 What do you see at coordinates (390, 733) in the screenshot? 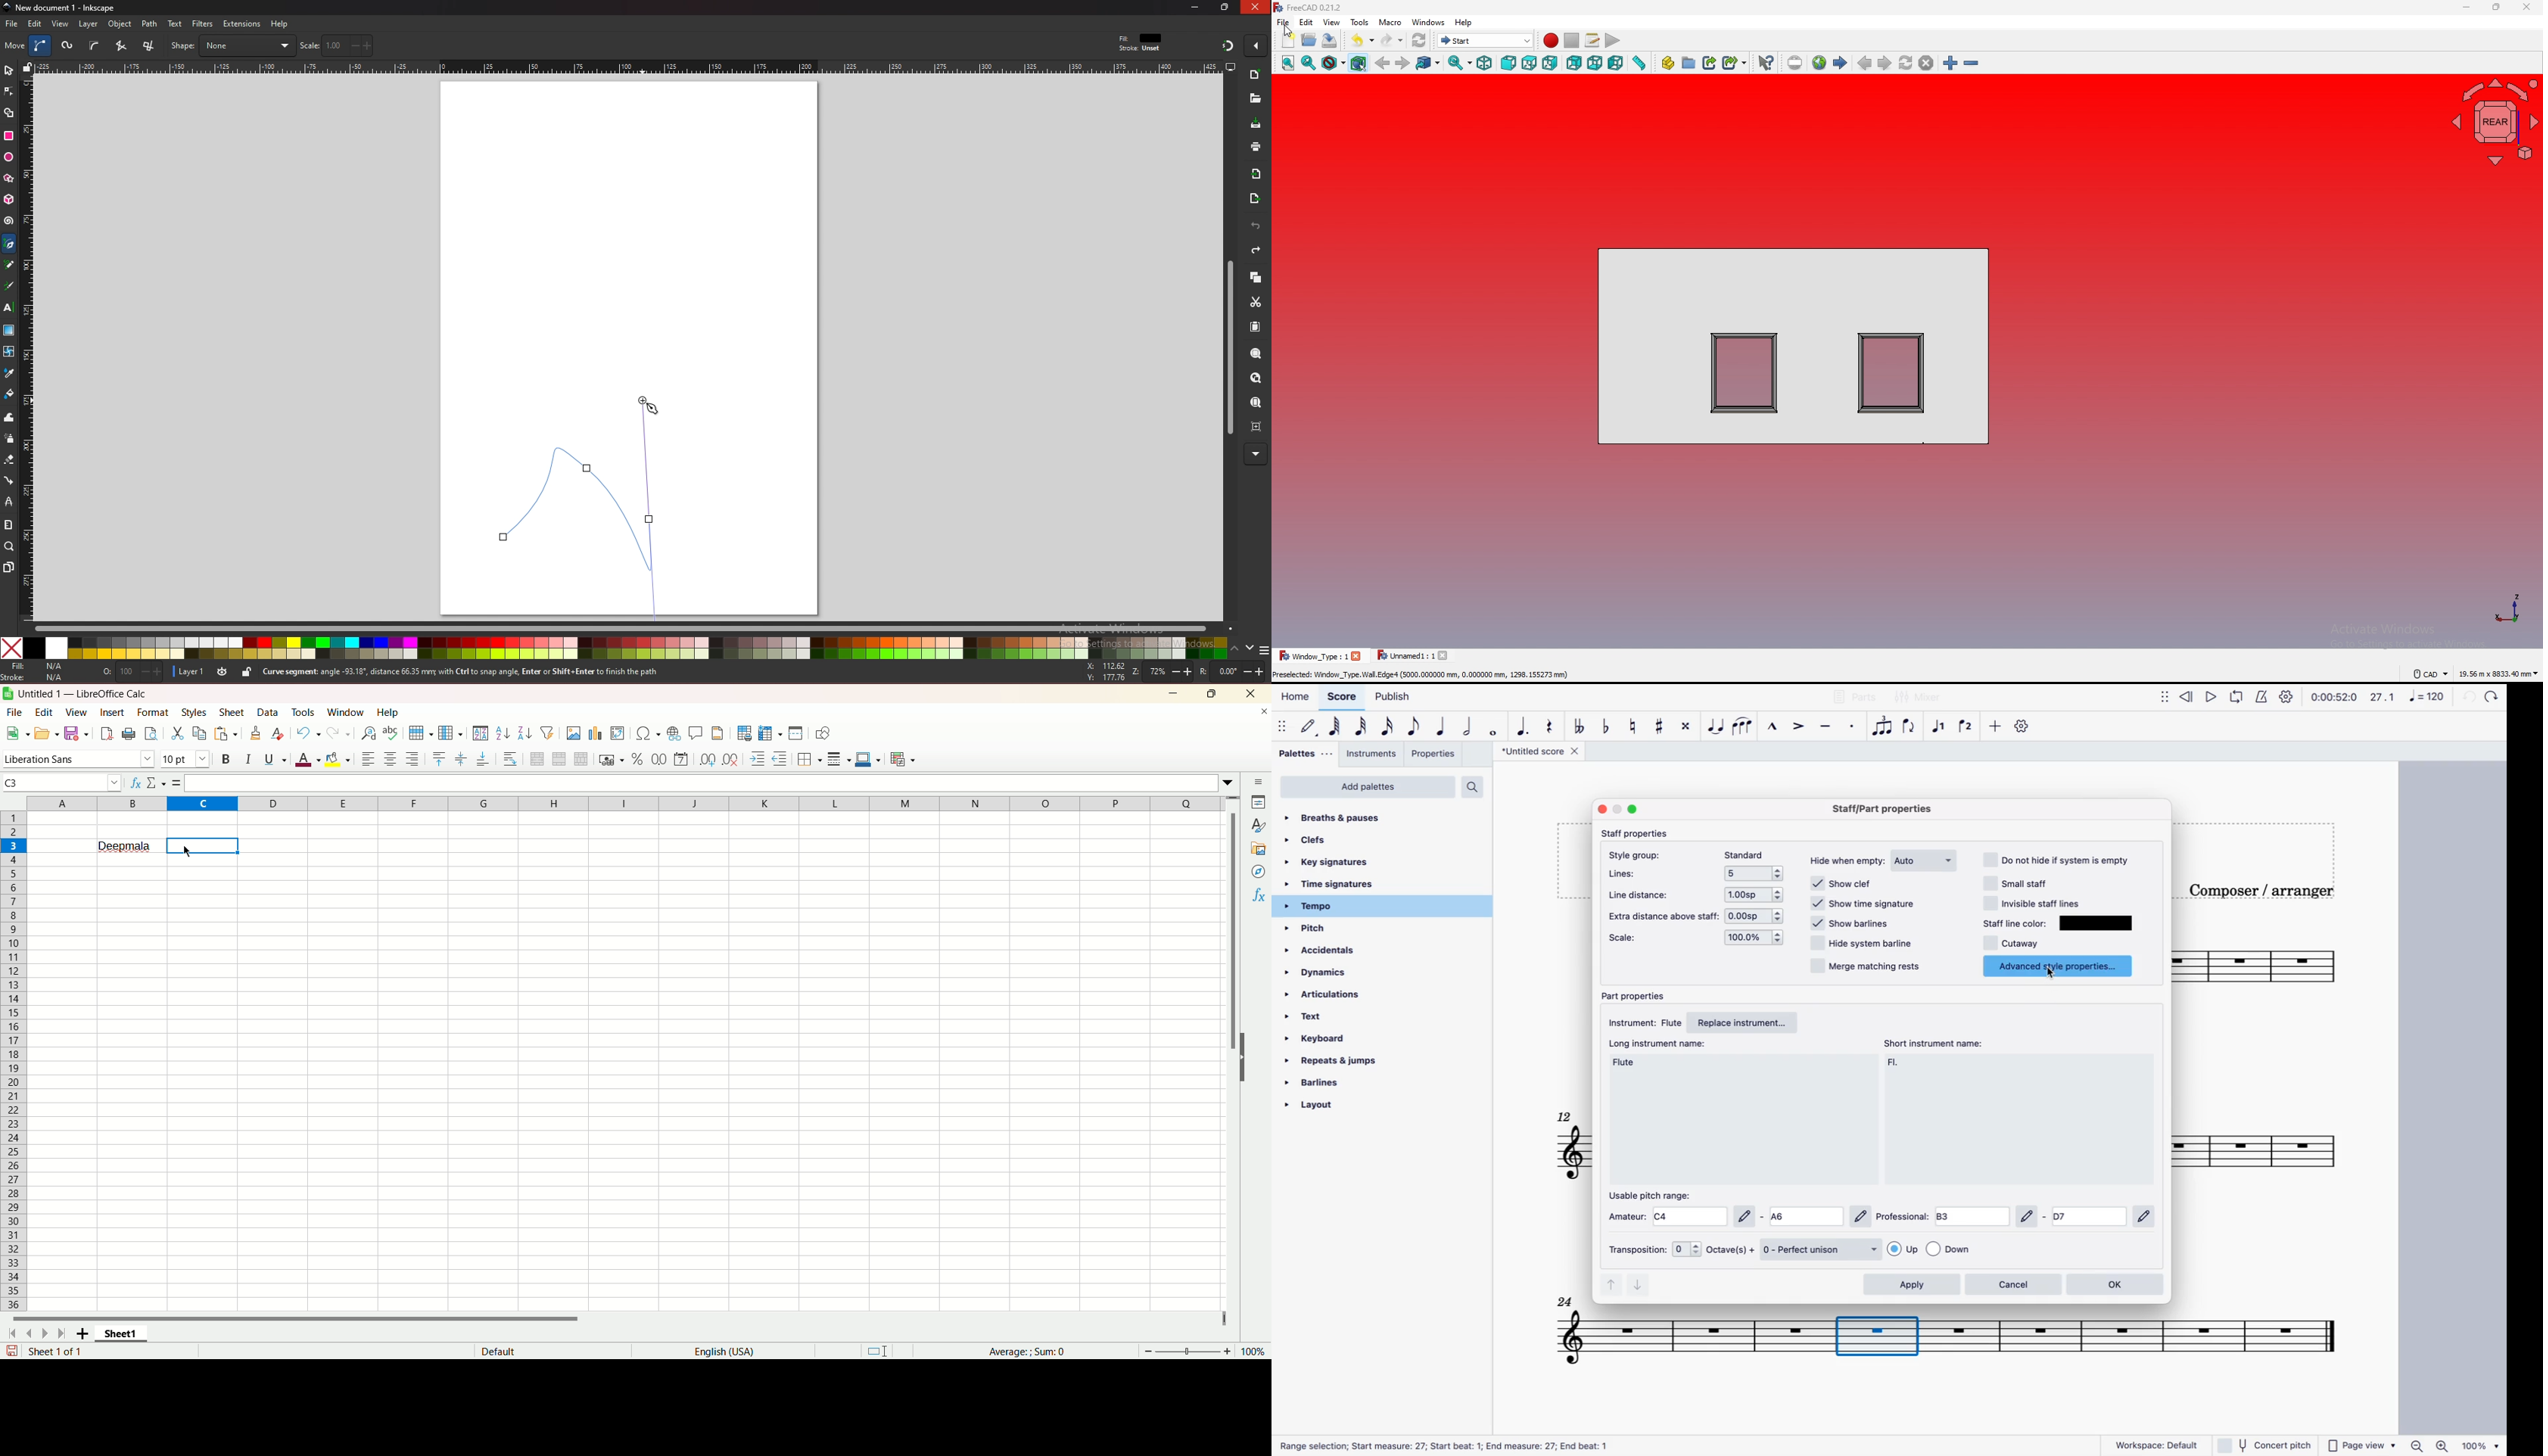
I see `spell check` at bounding box center [390, 733].